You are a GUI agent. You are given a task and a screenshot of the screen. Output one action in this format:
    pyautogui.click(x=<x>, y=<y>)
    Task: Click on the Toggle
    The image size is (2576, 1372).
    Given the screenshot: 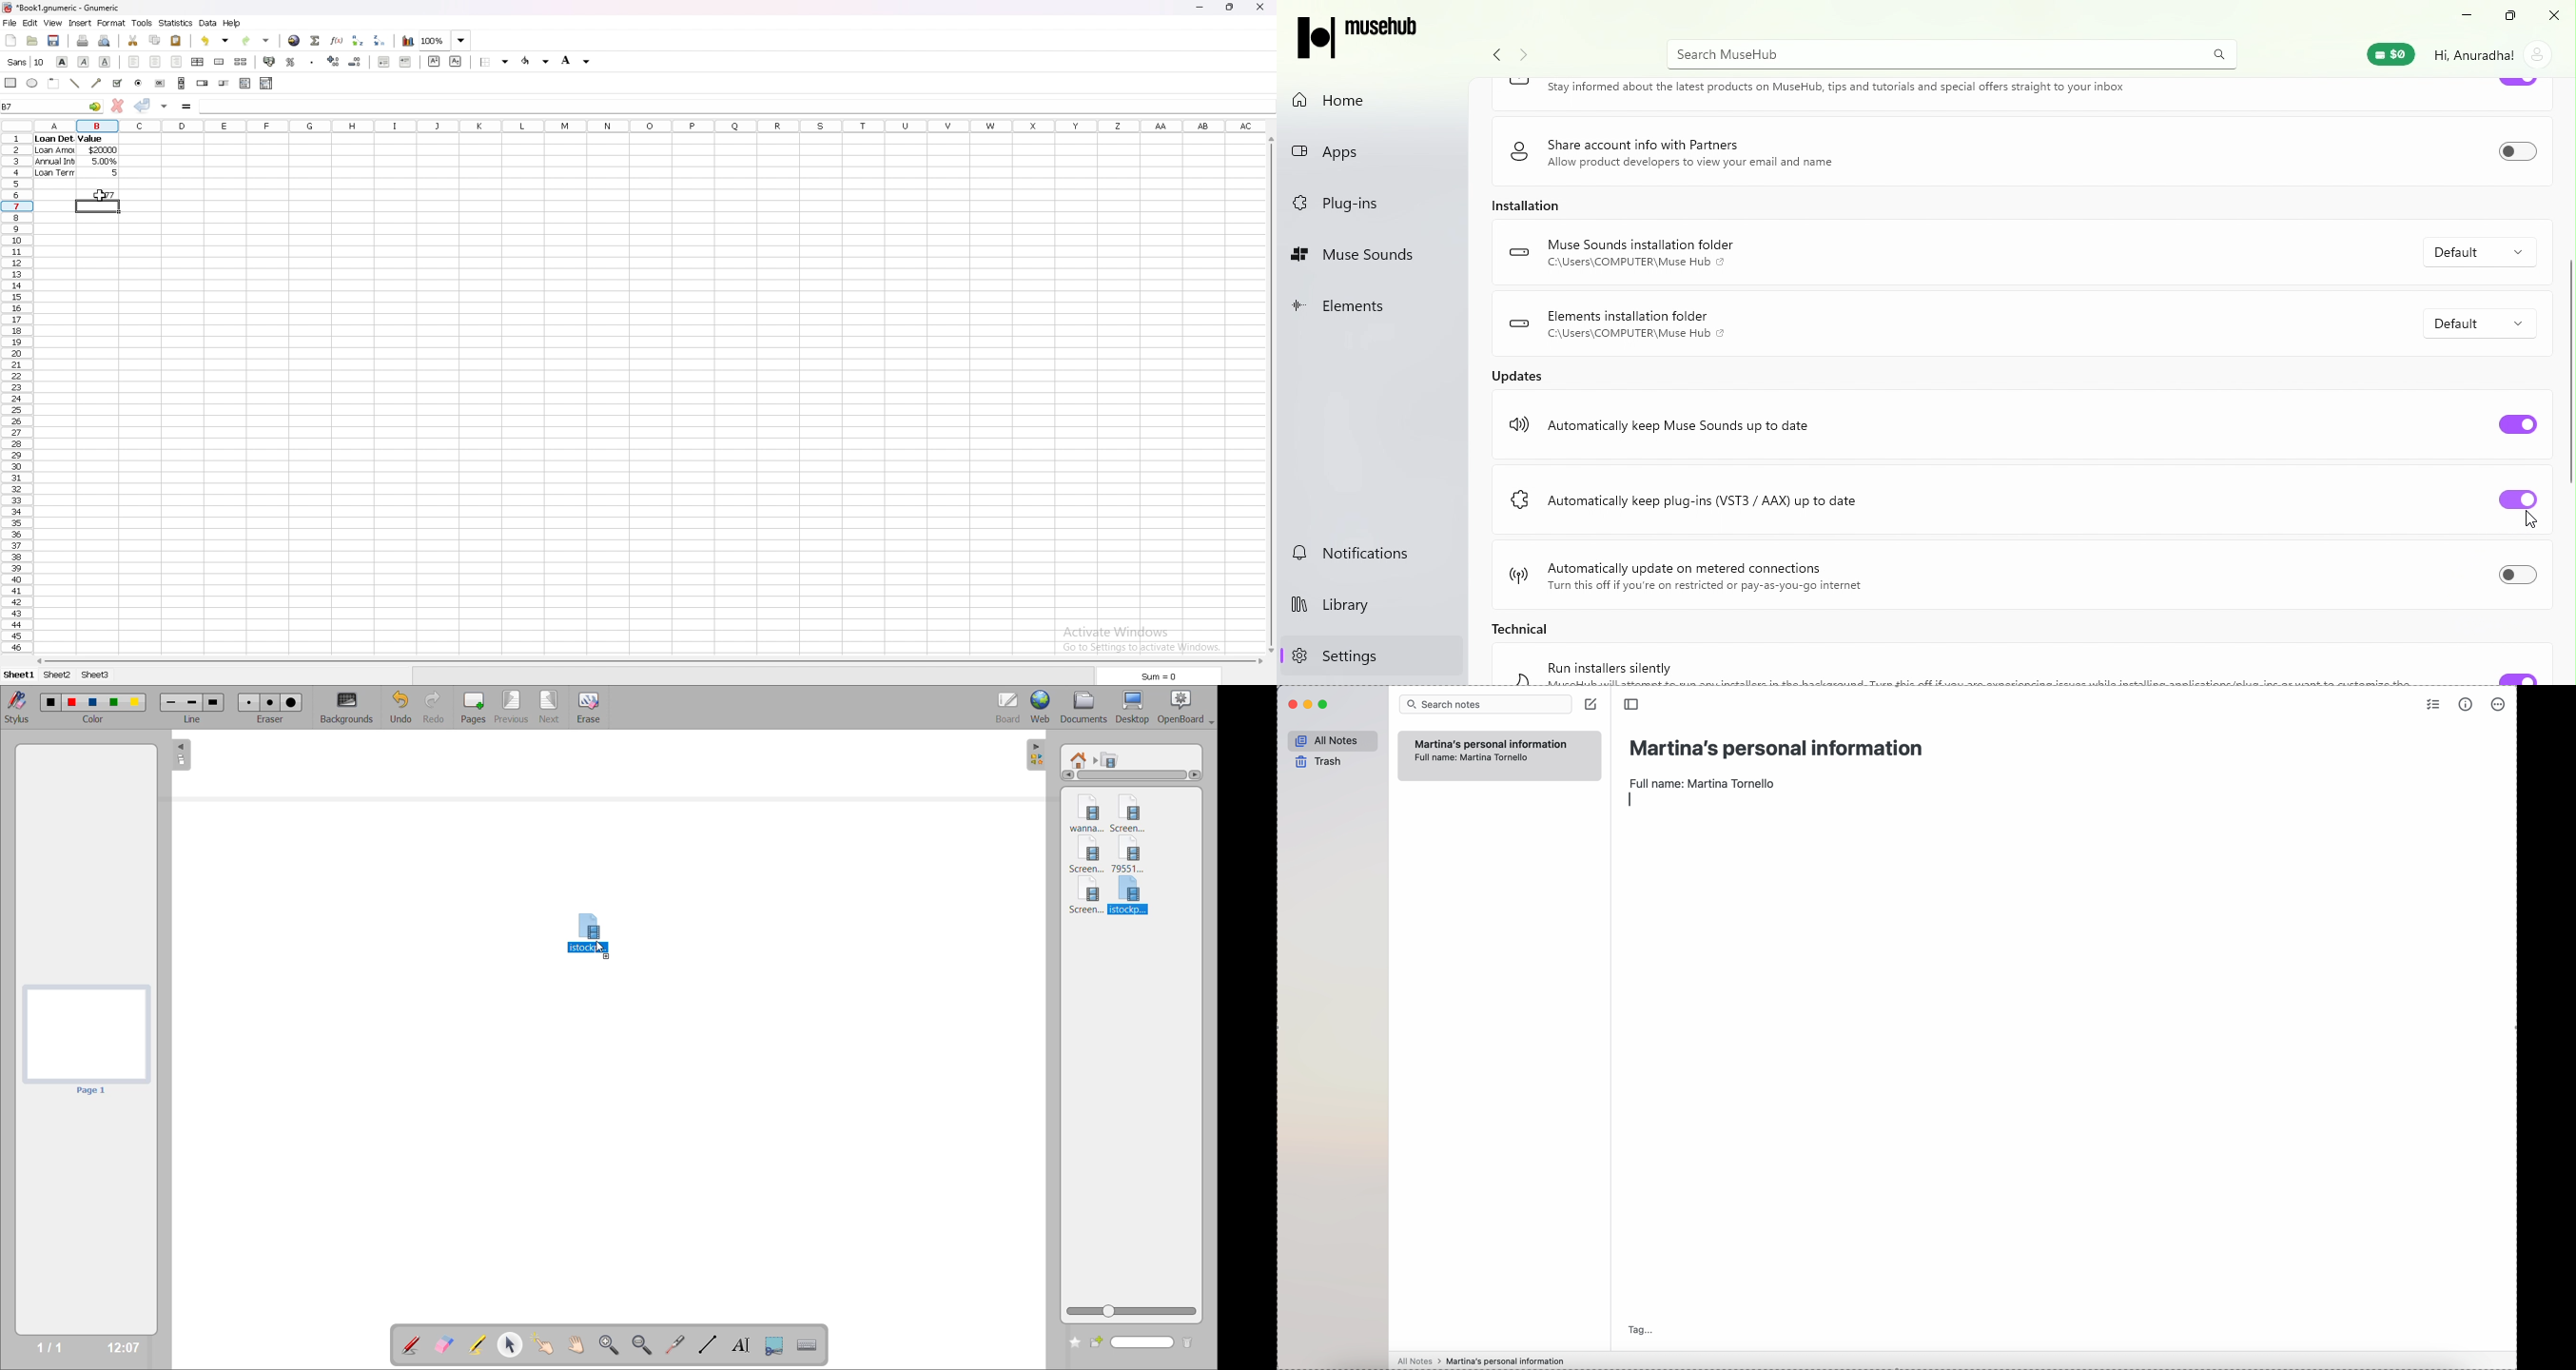 What is the action you would take?
    pyautogui.click(x=2517, y=424)
    